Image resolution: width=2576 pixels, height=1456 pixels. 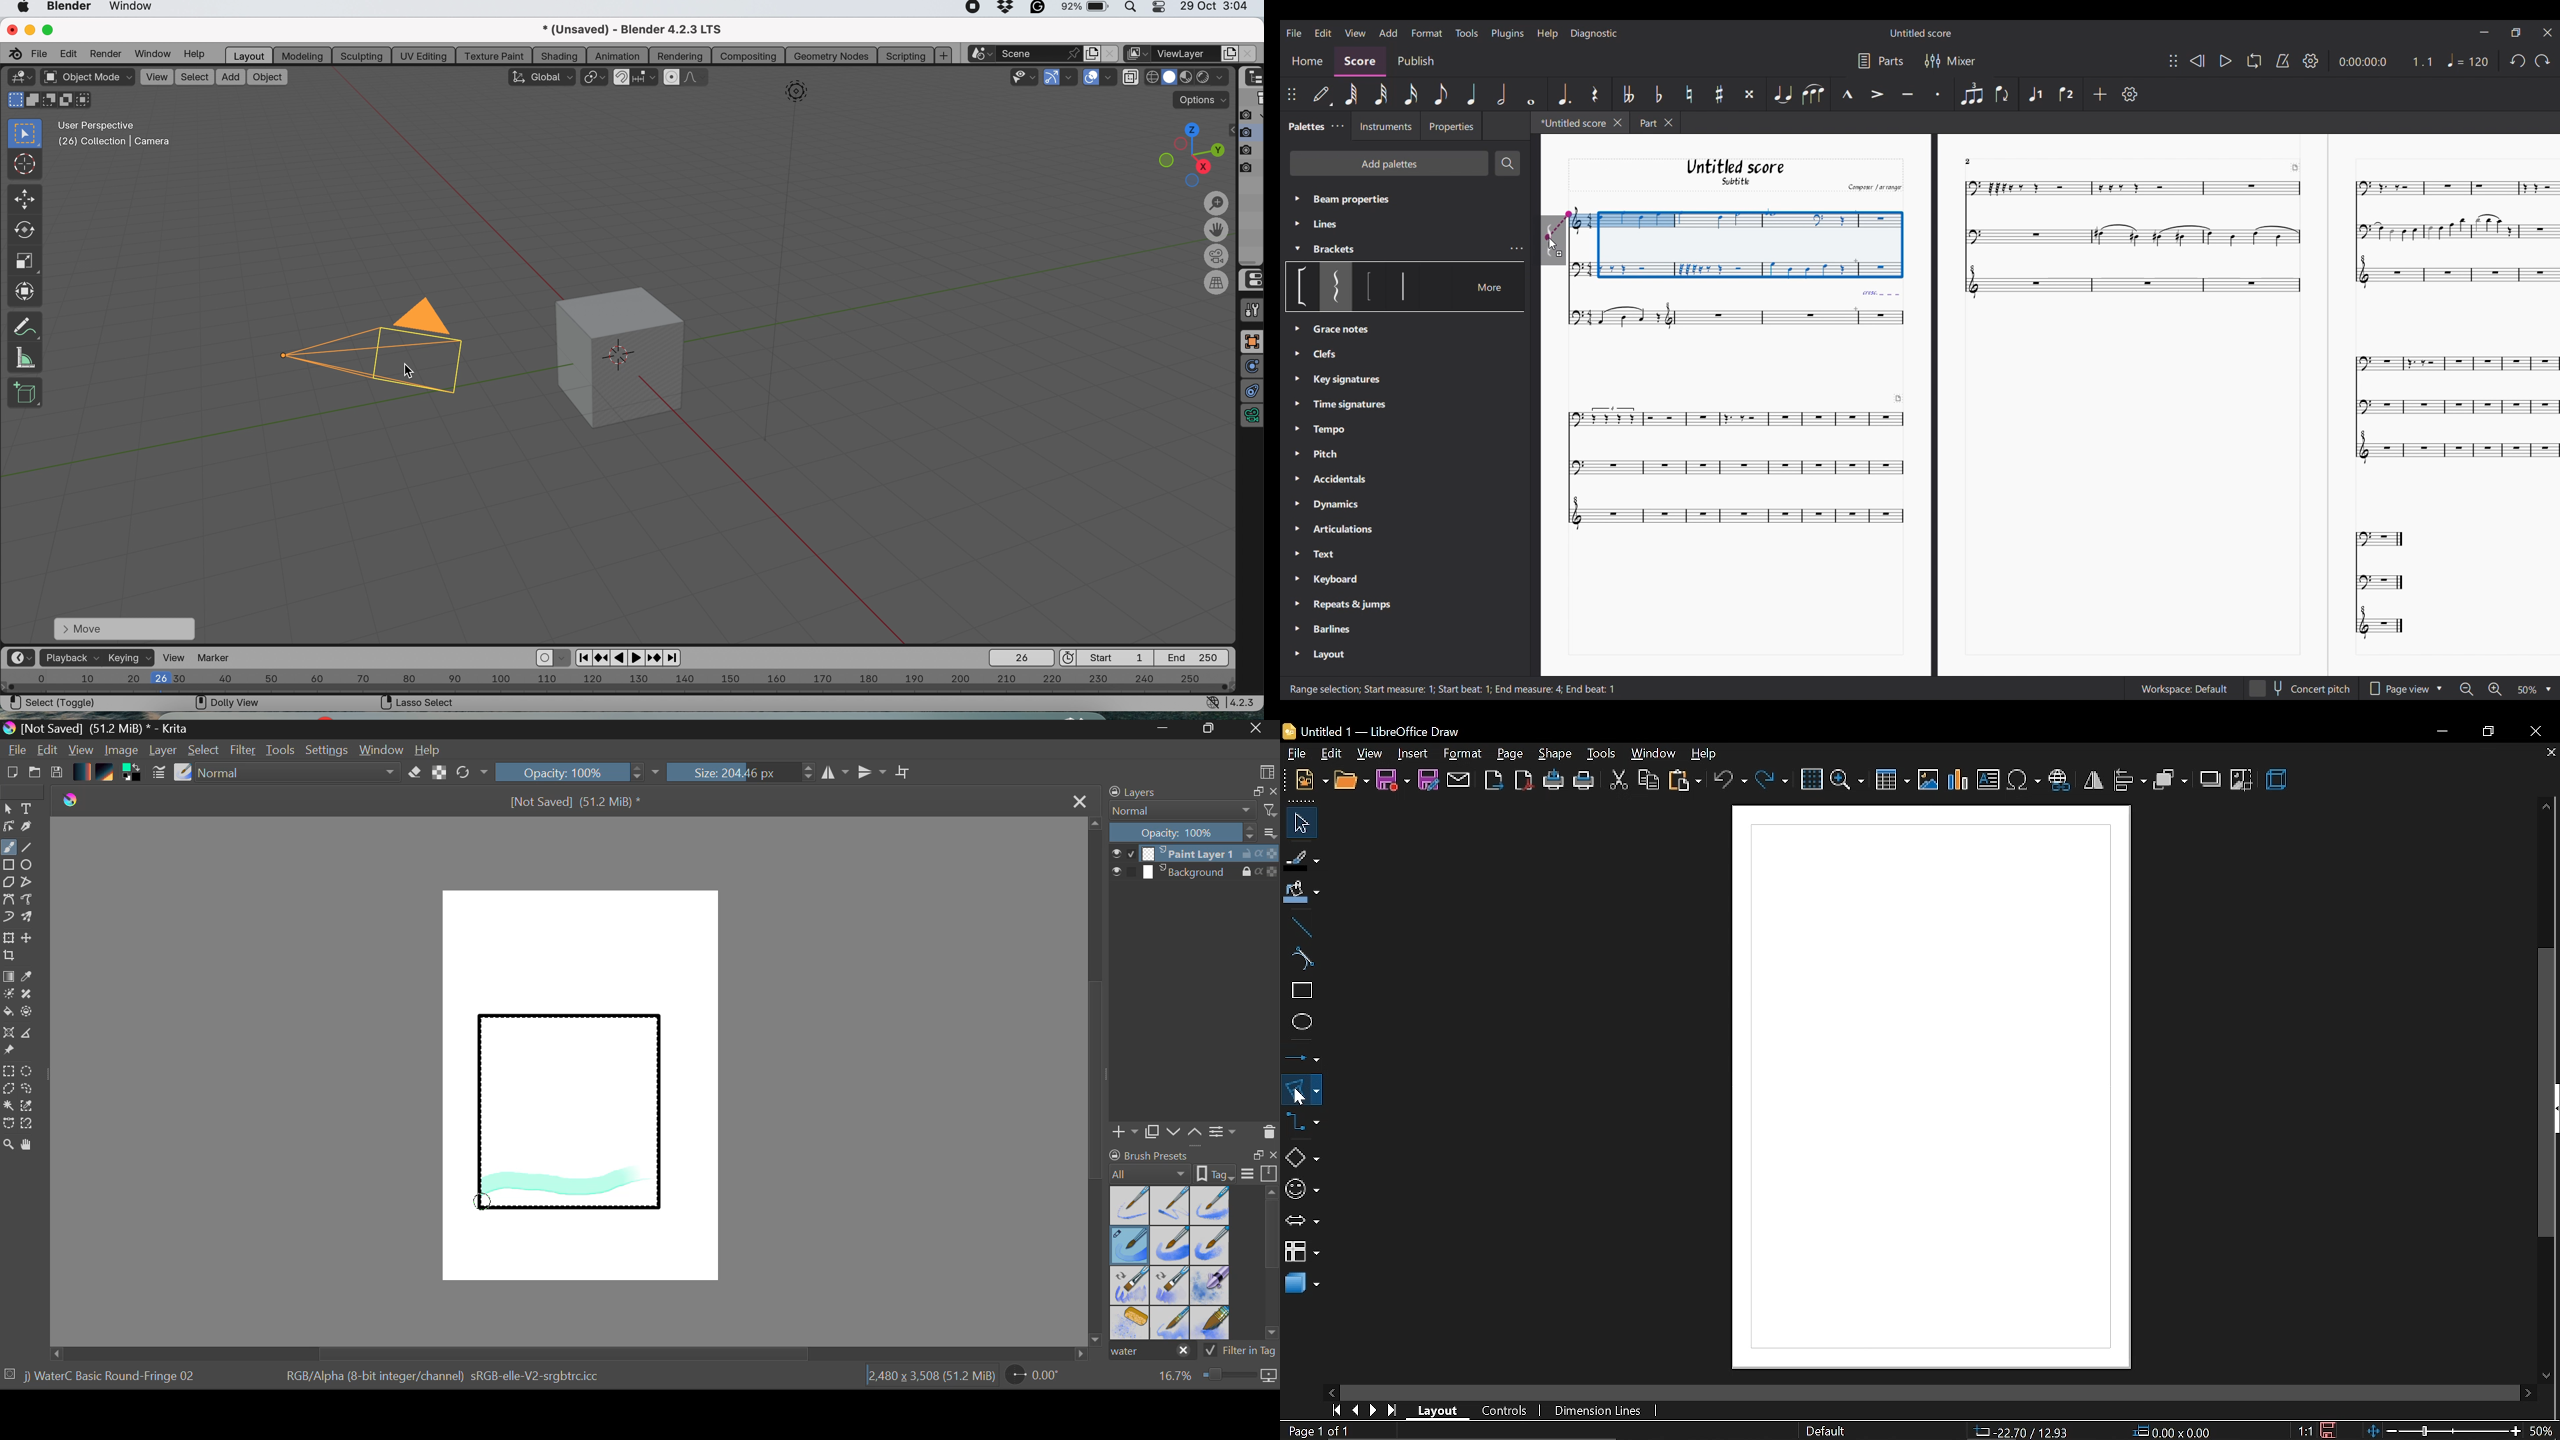 What do you see at coordinates (27, 807) in the screenshot?
I see `Text` at bounding box center [27, 807].